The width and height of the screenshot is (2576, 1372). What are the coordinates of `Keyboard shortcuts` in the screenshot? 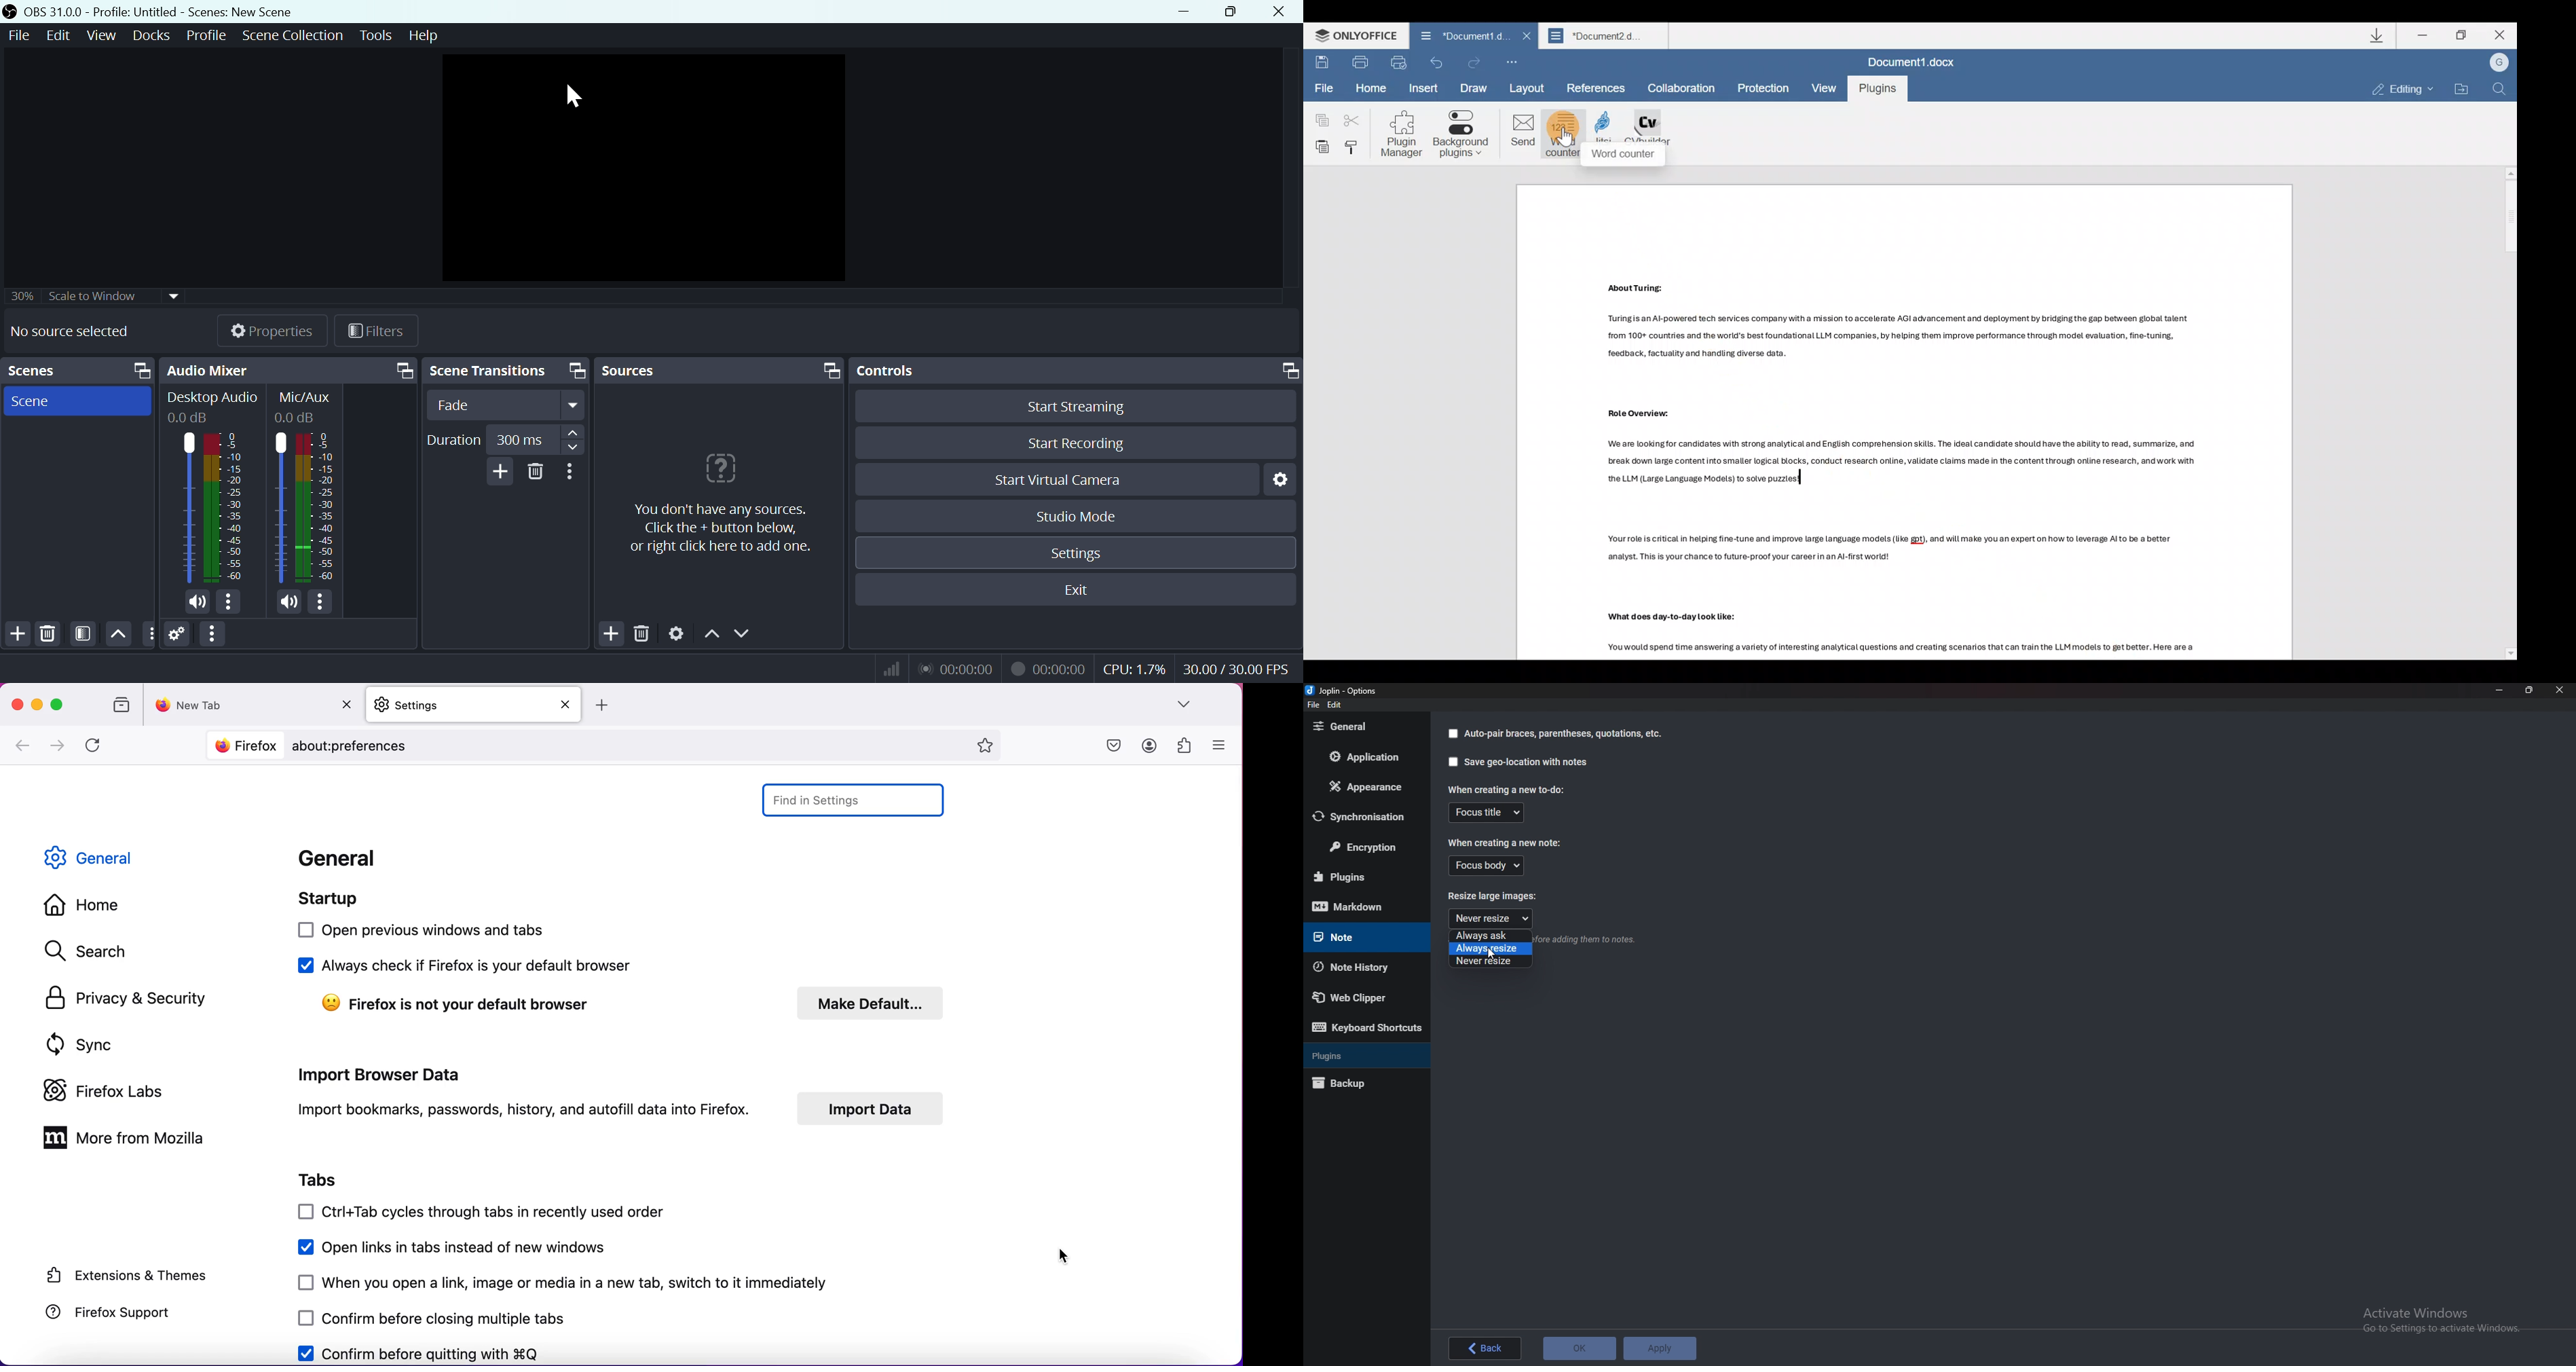 It's located at (1368, 1027).